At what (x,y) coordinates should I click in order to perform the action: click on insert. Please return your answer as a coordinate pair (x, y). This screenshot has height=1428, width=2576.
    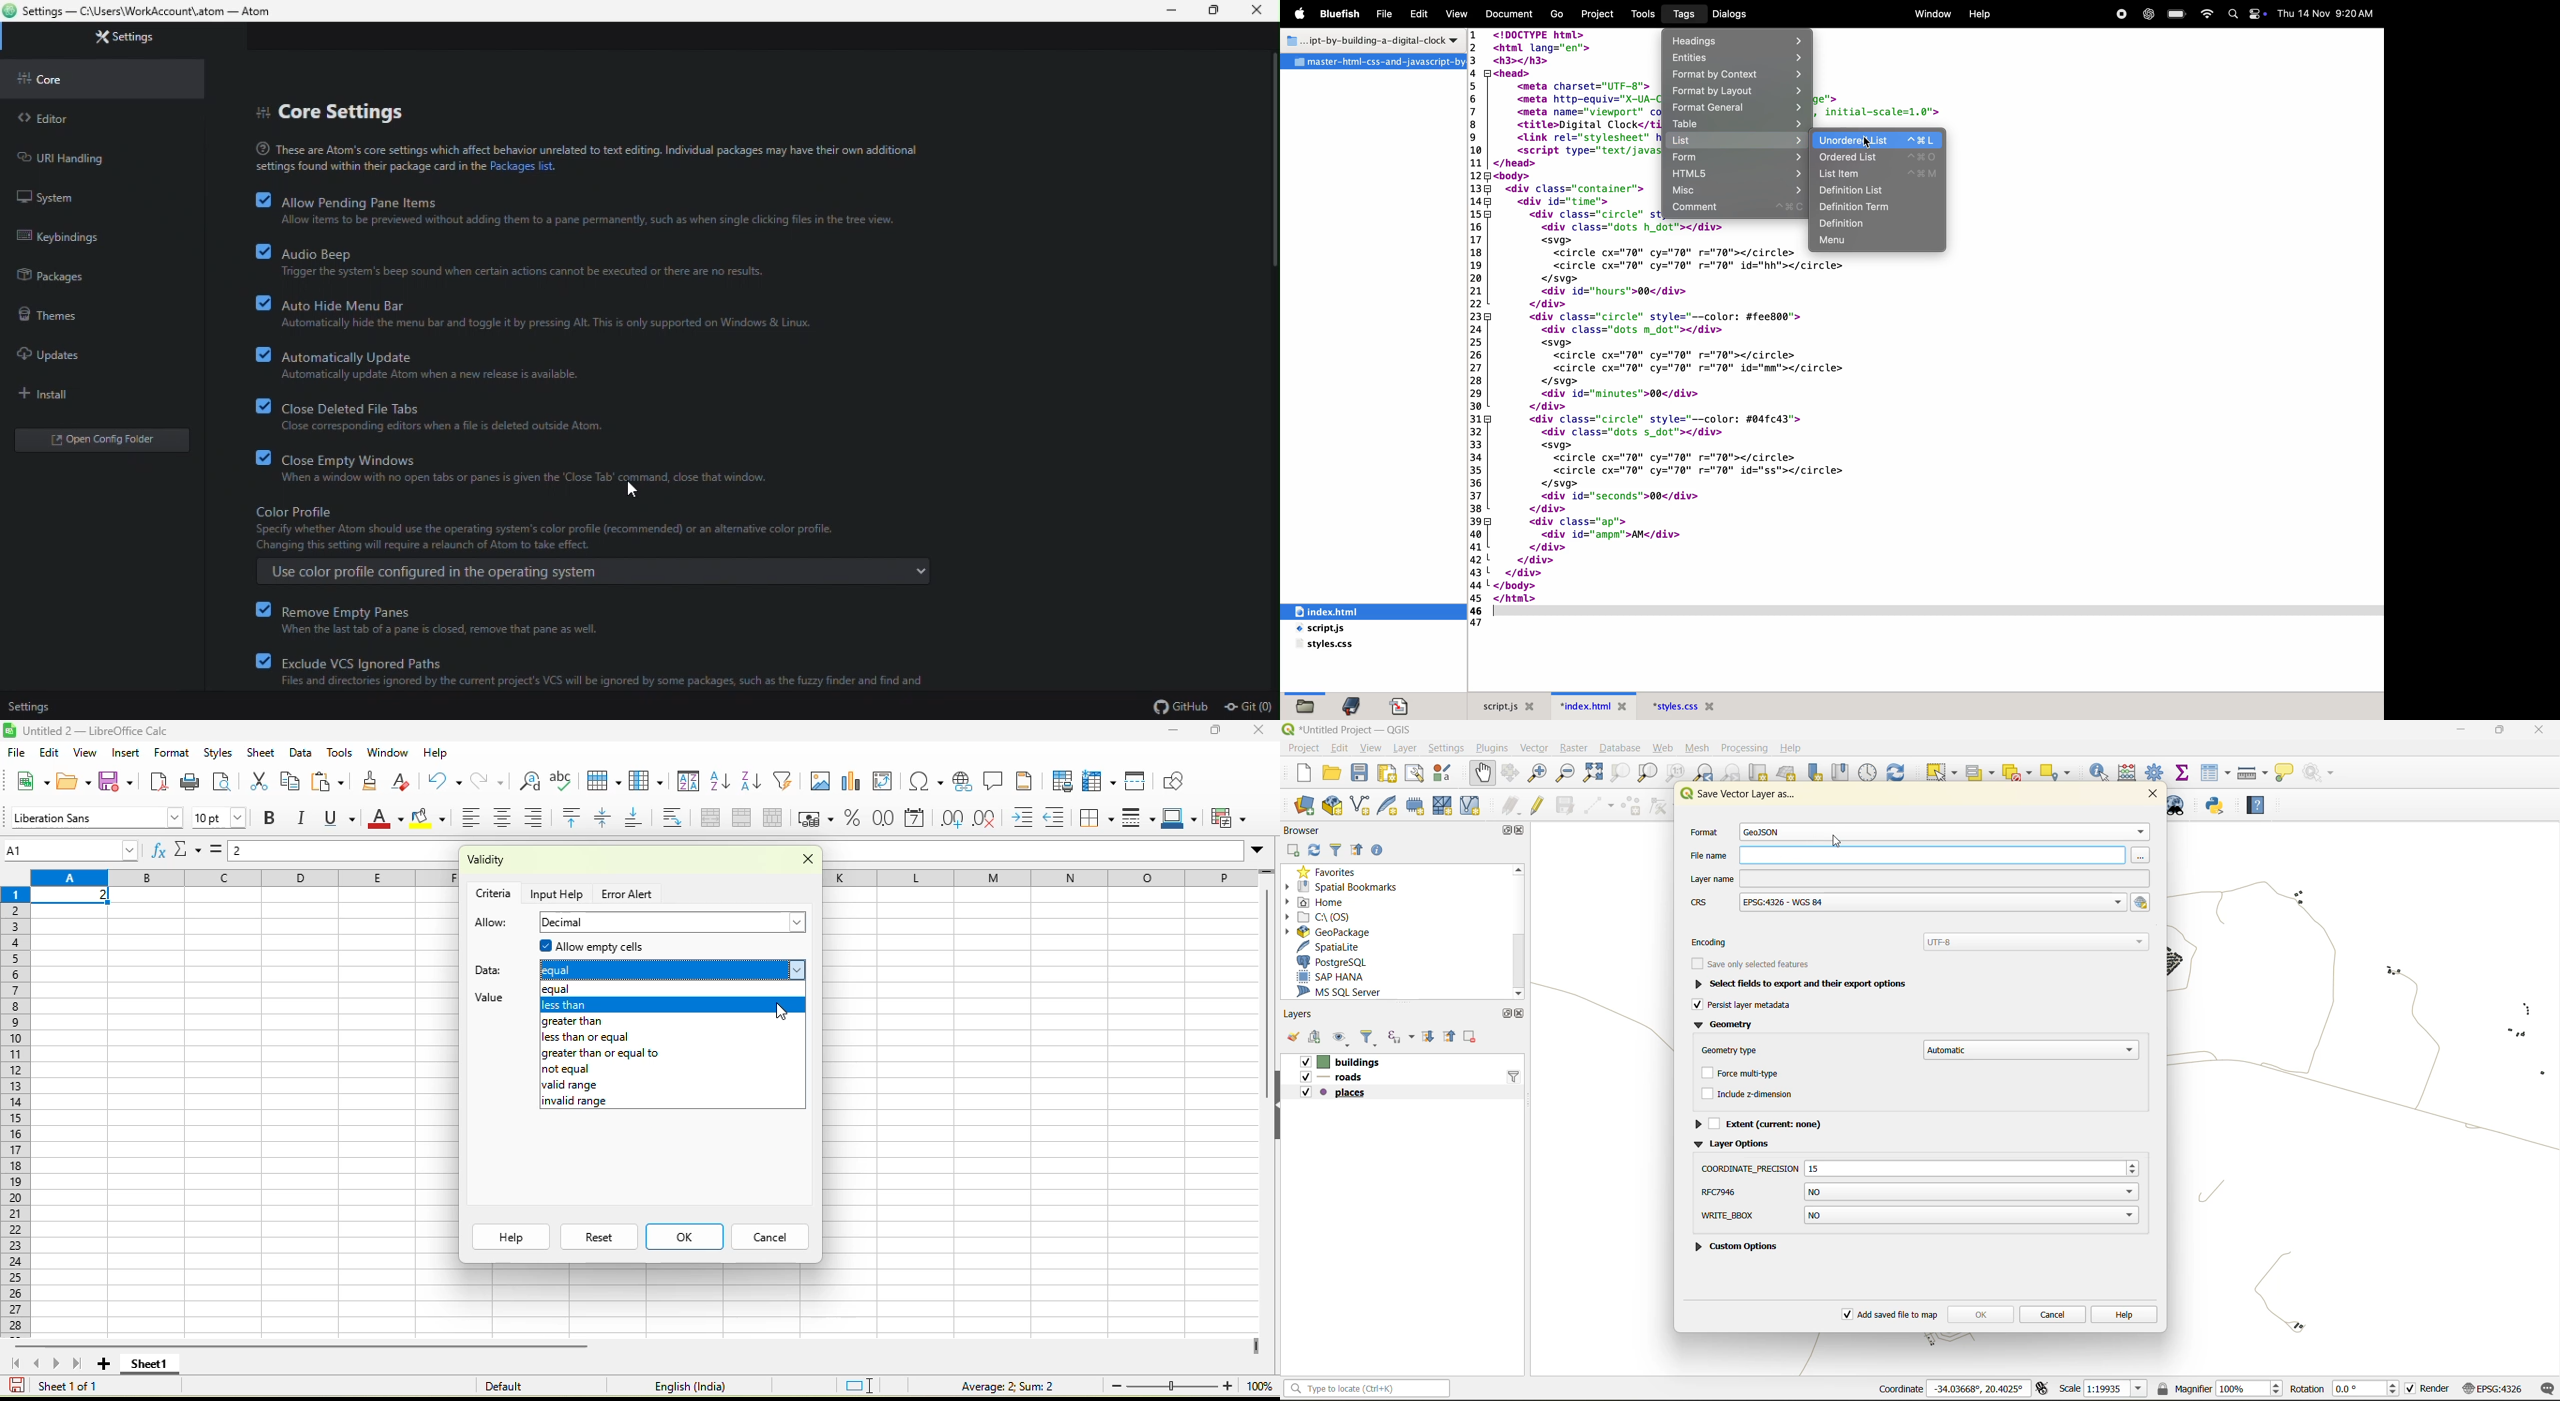
    Looking at the image, I should click on (127, 753).